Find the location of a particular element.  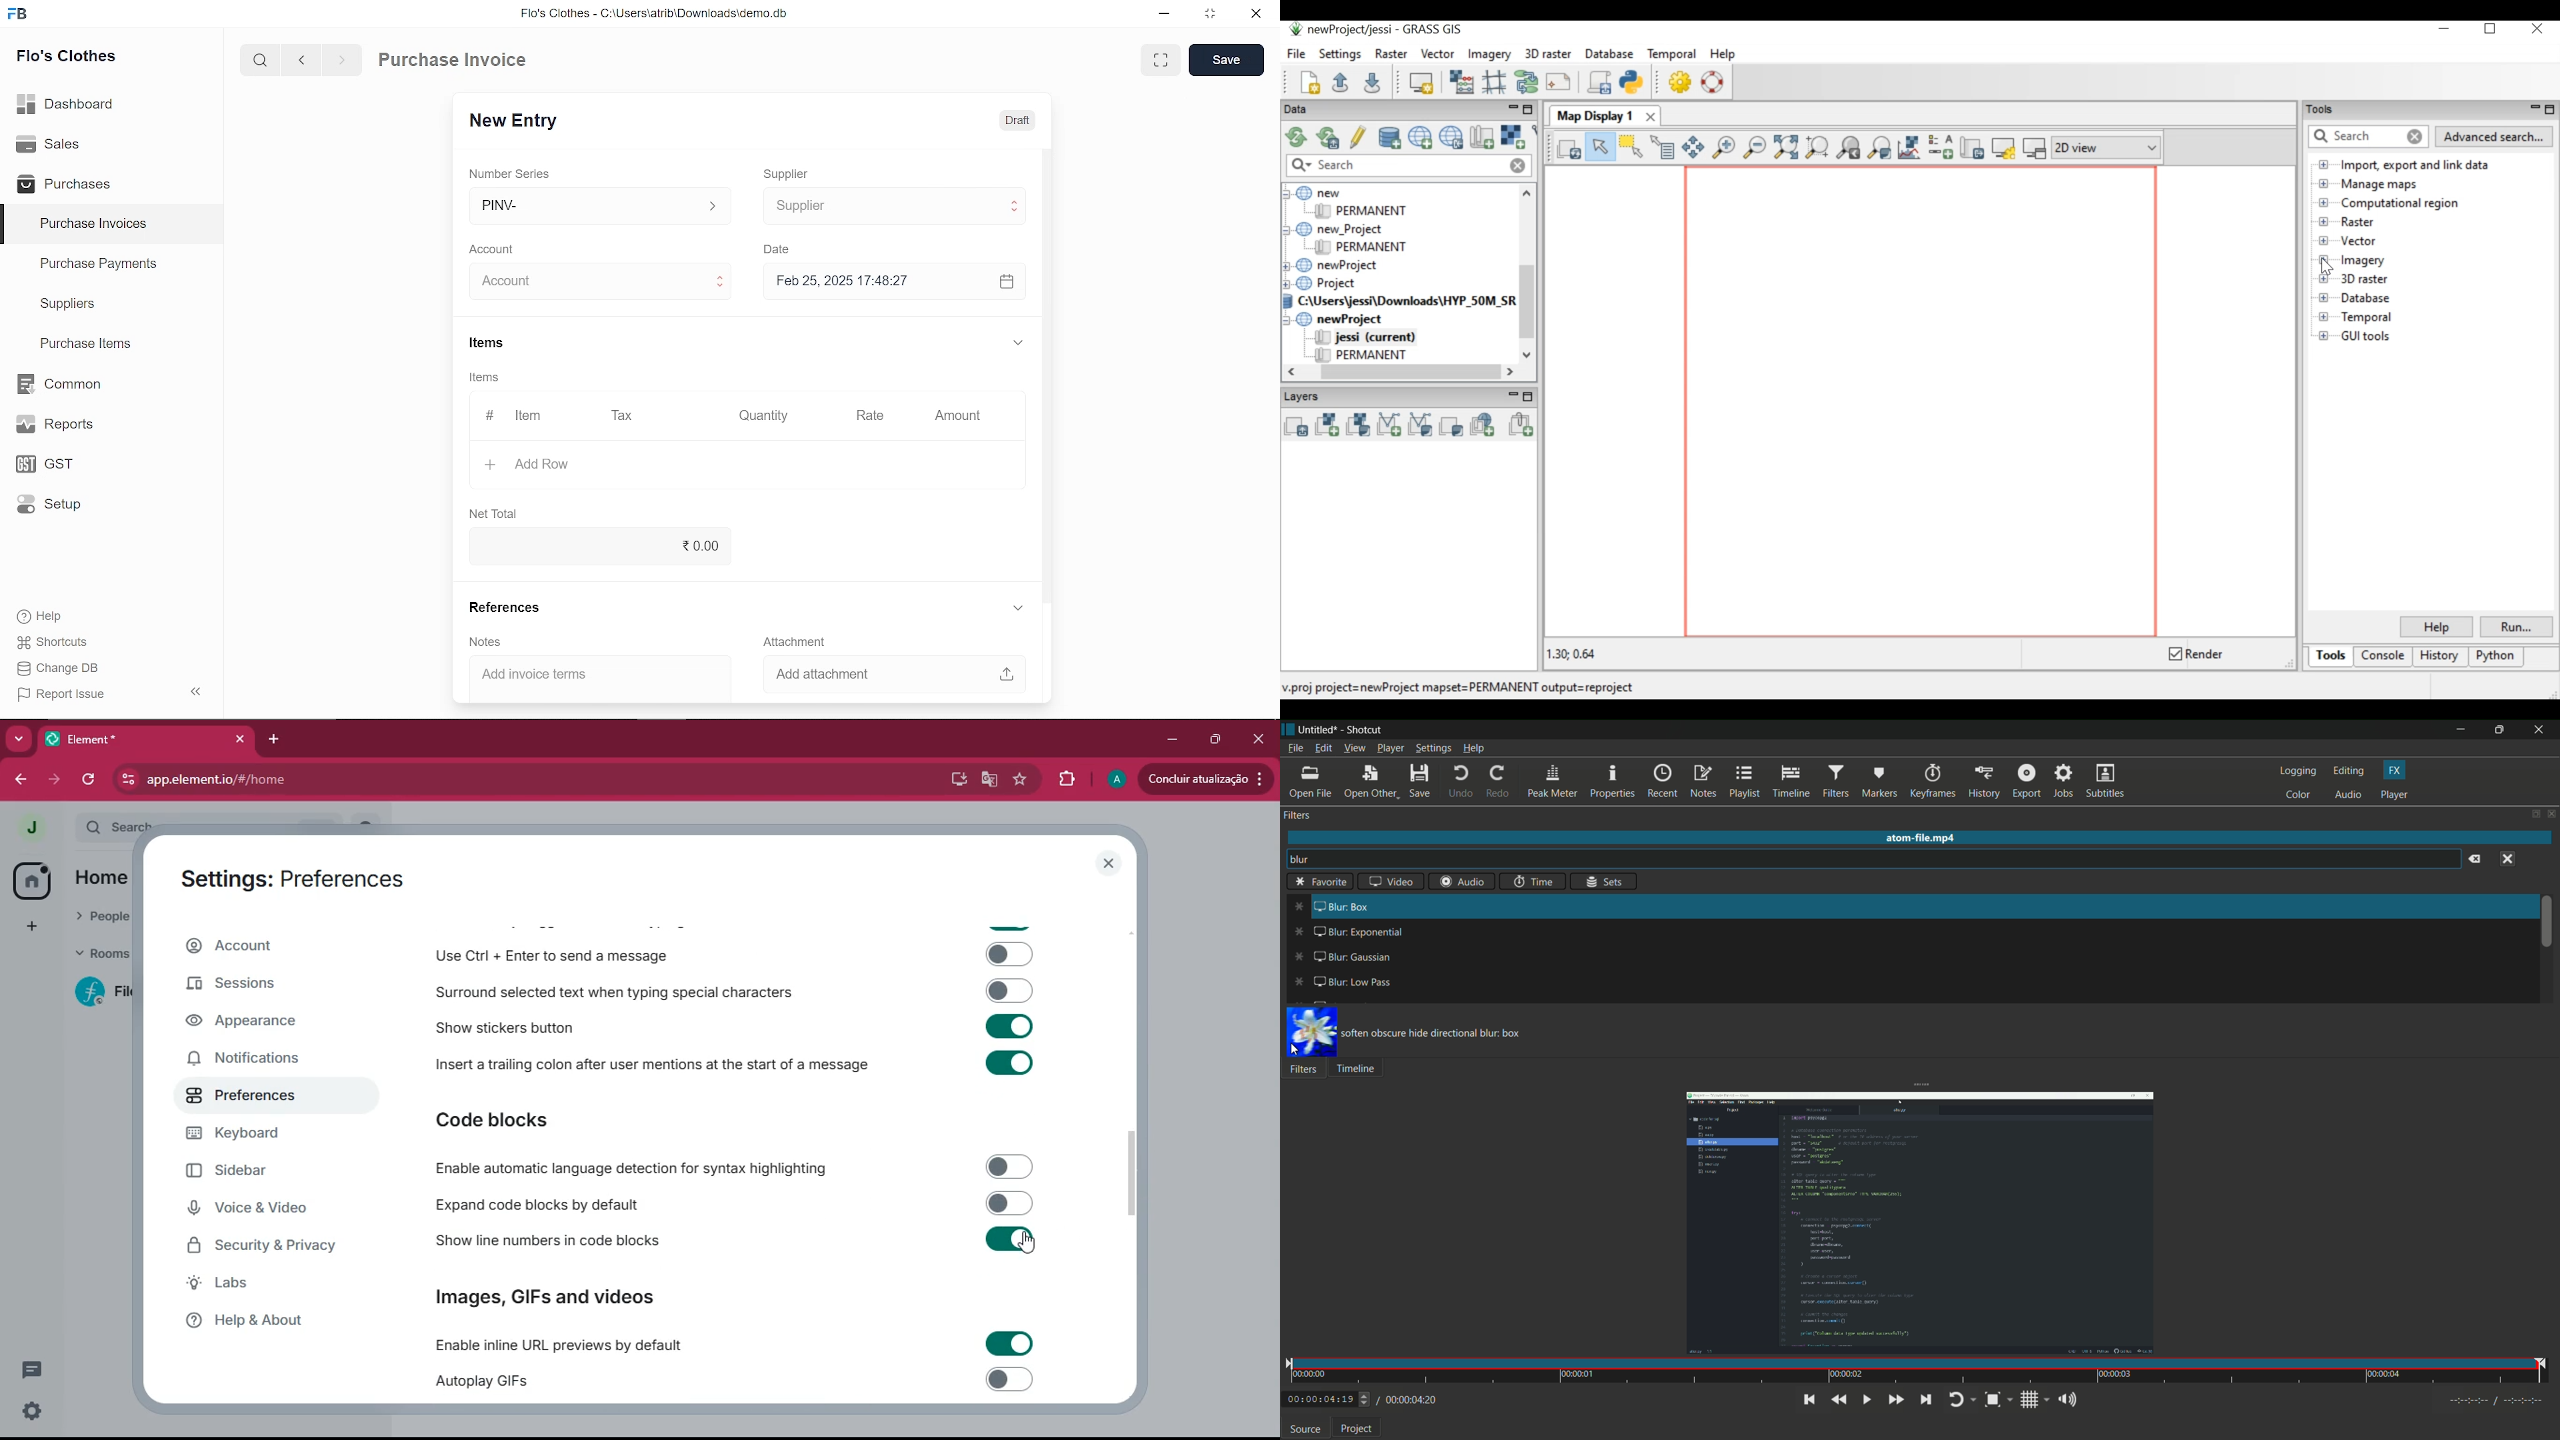

Draft is located at coordinates (1017, 121).